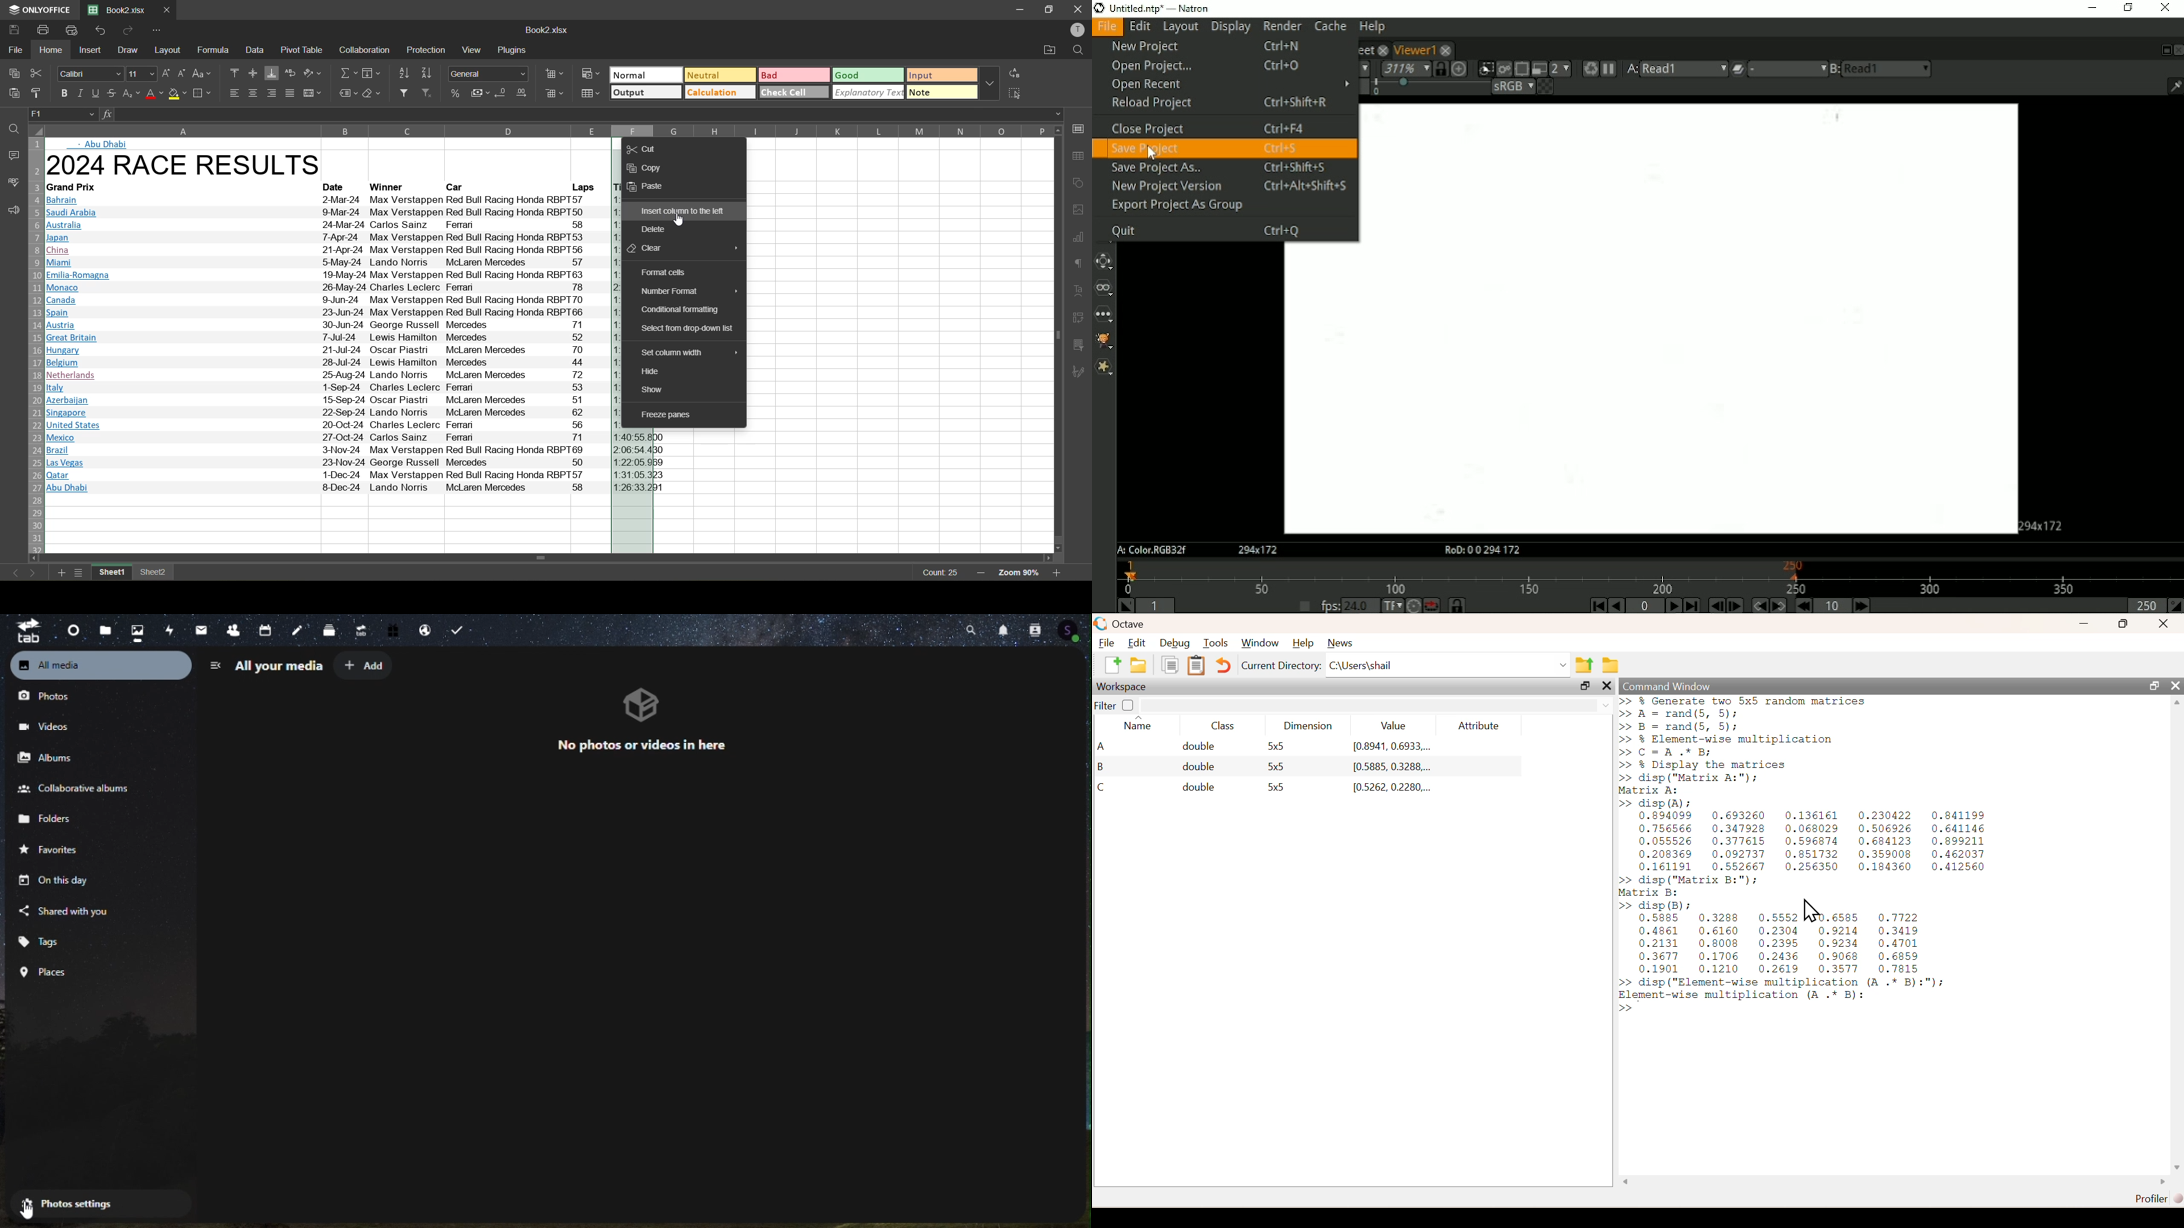 The image size is (2184, 1232). Describe the element at coordinates (358, 451) in the screenshot. I see `Brazil 3-Nov-24 Max Verstappen Red Bull Racing Honda RBPT69 2:06:54.430` at that location.